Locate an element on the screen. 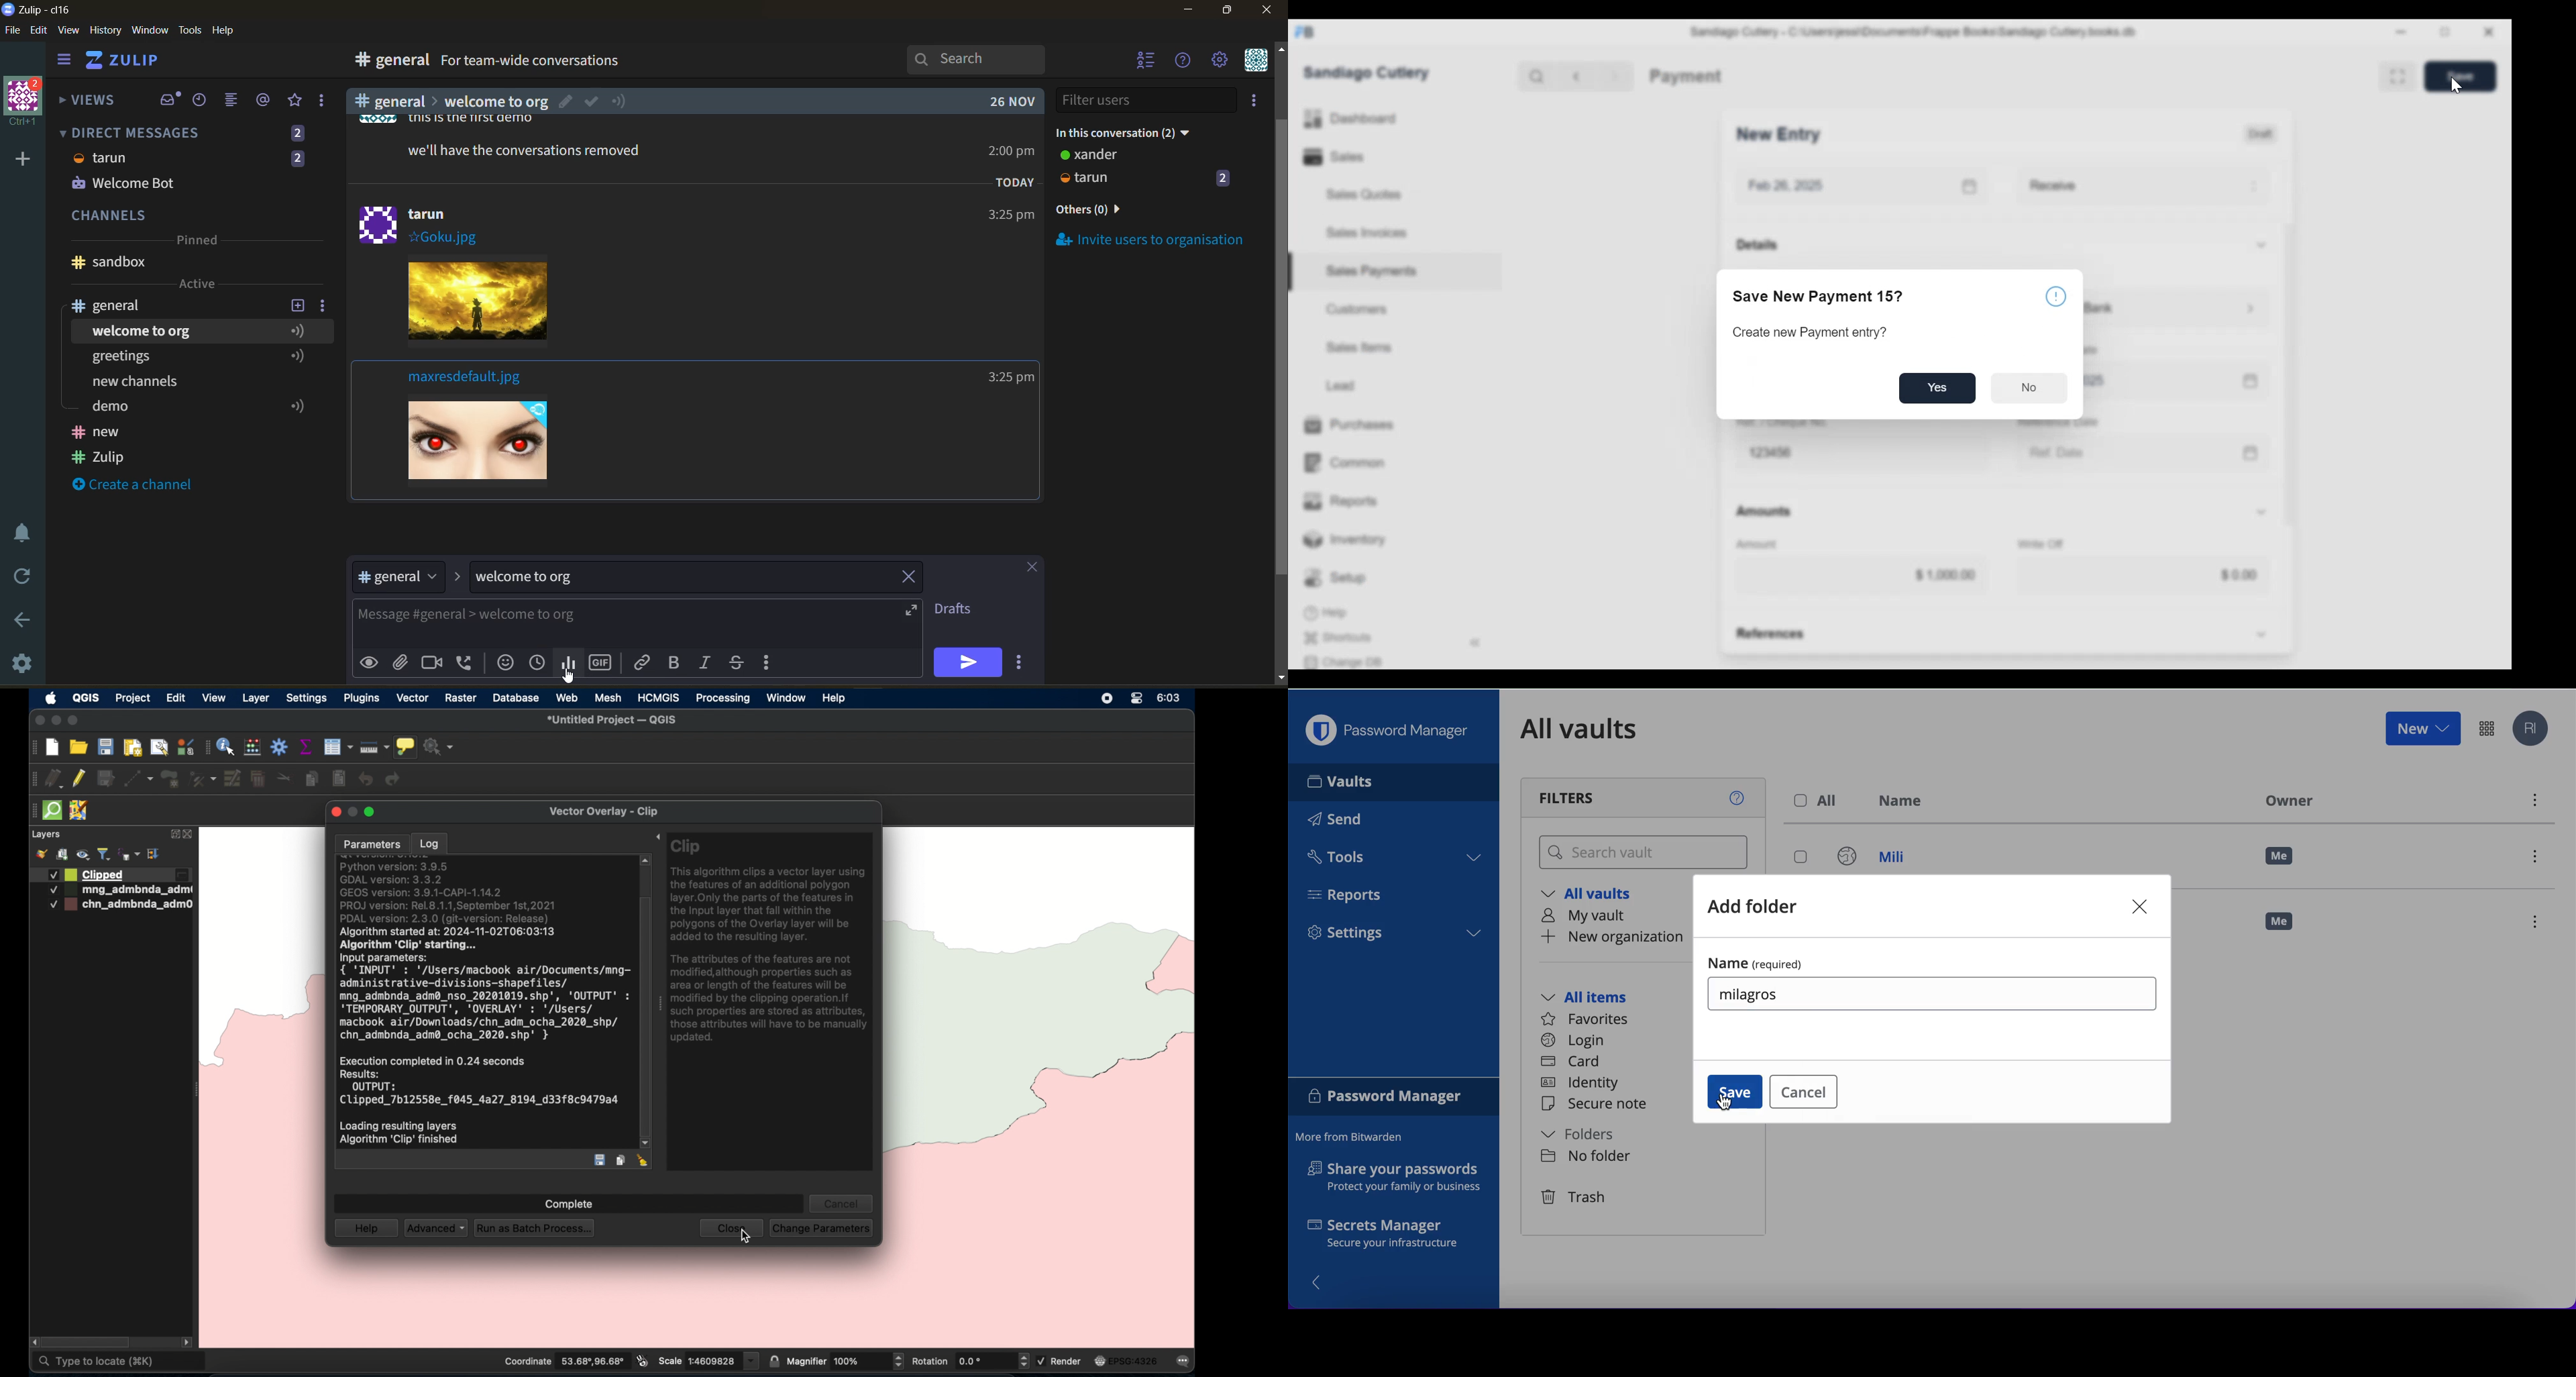  secure note is located at coordinates (1599, 1105).